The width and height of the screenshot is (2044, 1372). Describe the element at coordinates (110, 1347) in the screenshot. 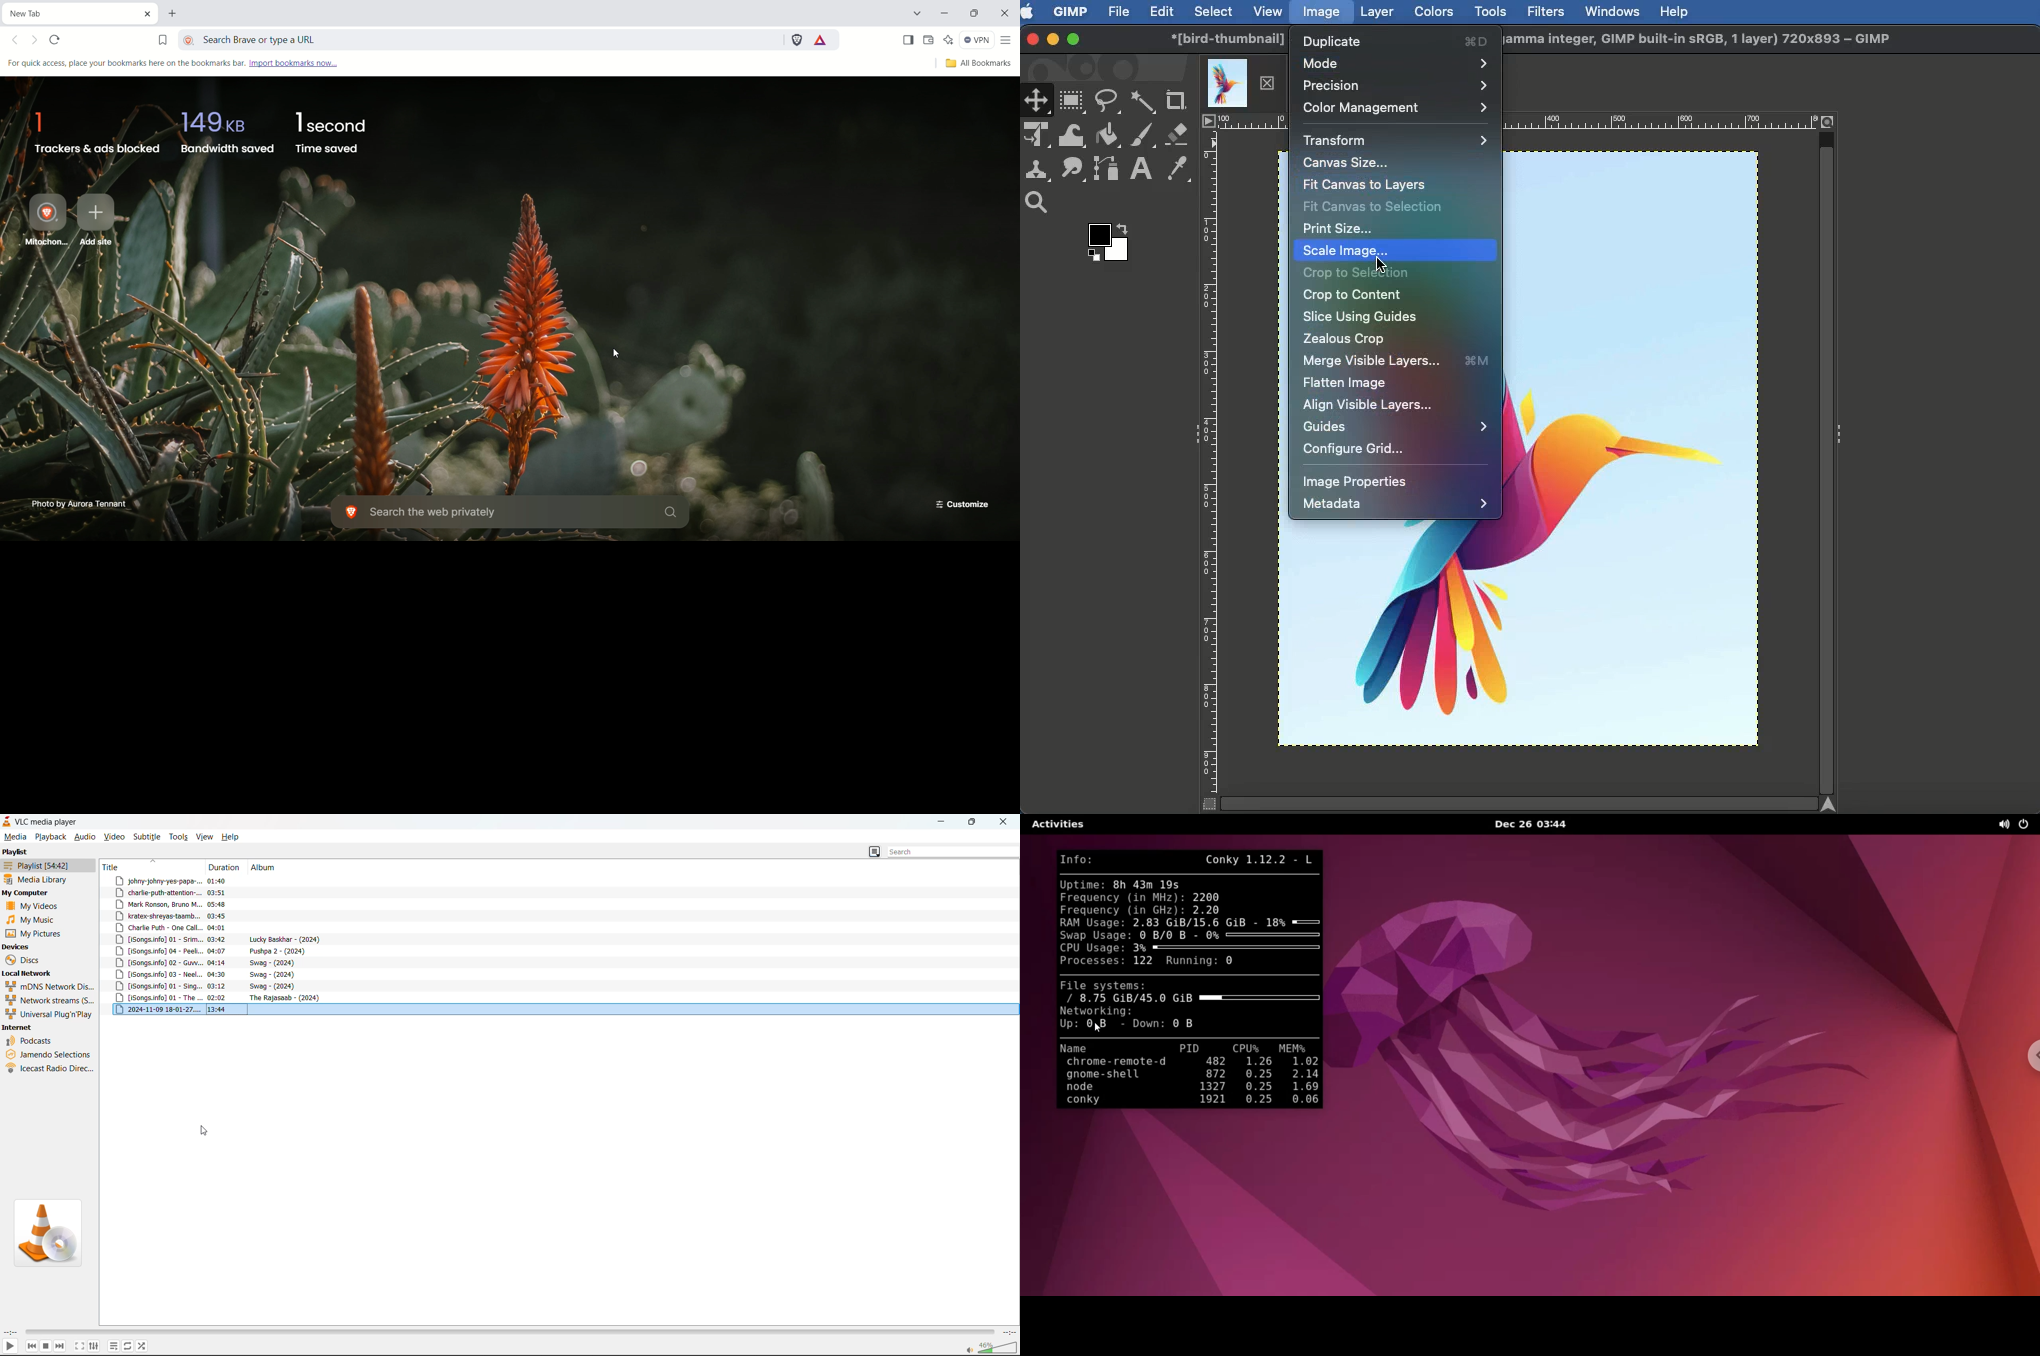

I see `playlist` at that location.